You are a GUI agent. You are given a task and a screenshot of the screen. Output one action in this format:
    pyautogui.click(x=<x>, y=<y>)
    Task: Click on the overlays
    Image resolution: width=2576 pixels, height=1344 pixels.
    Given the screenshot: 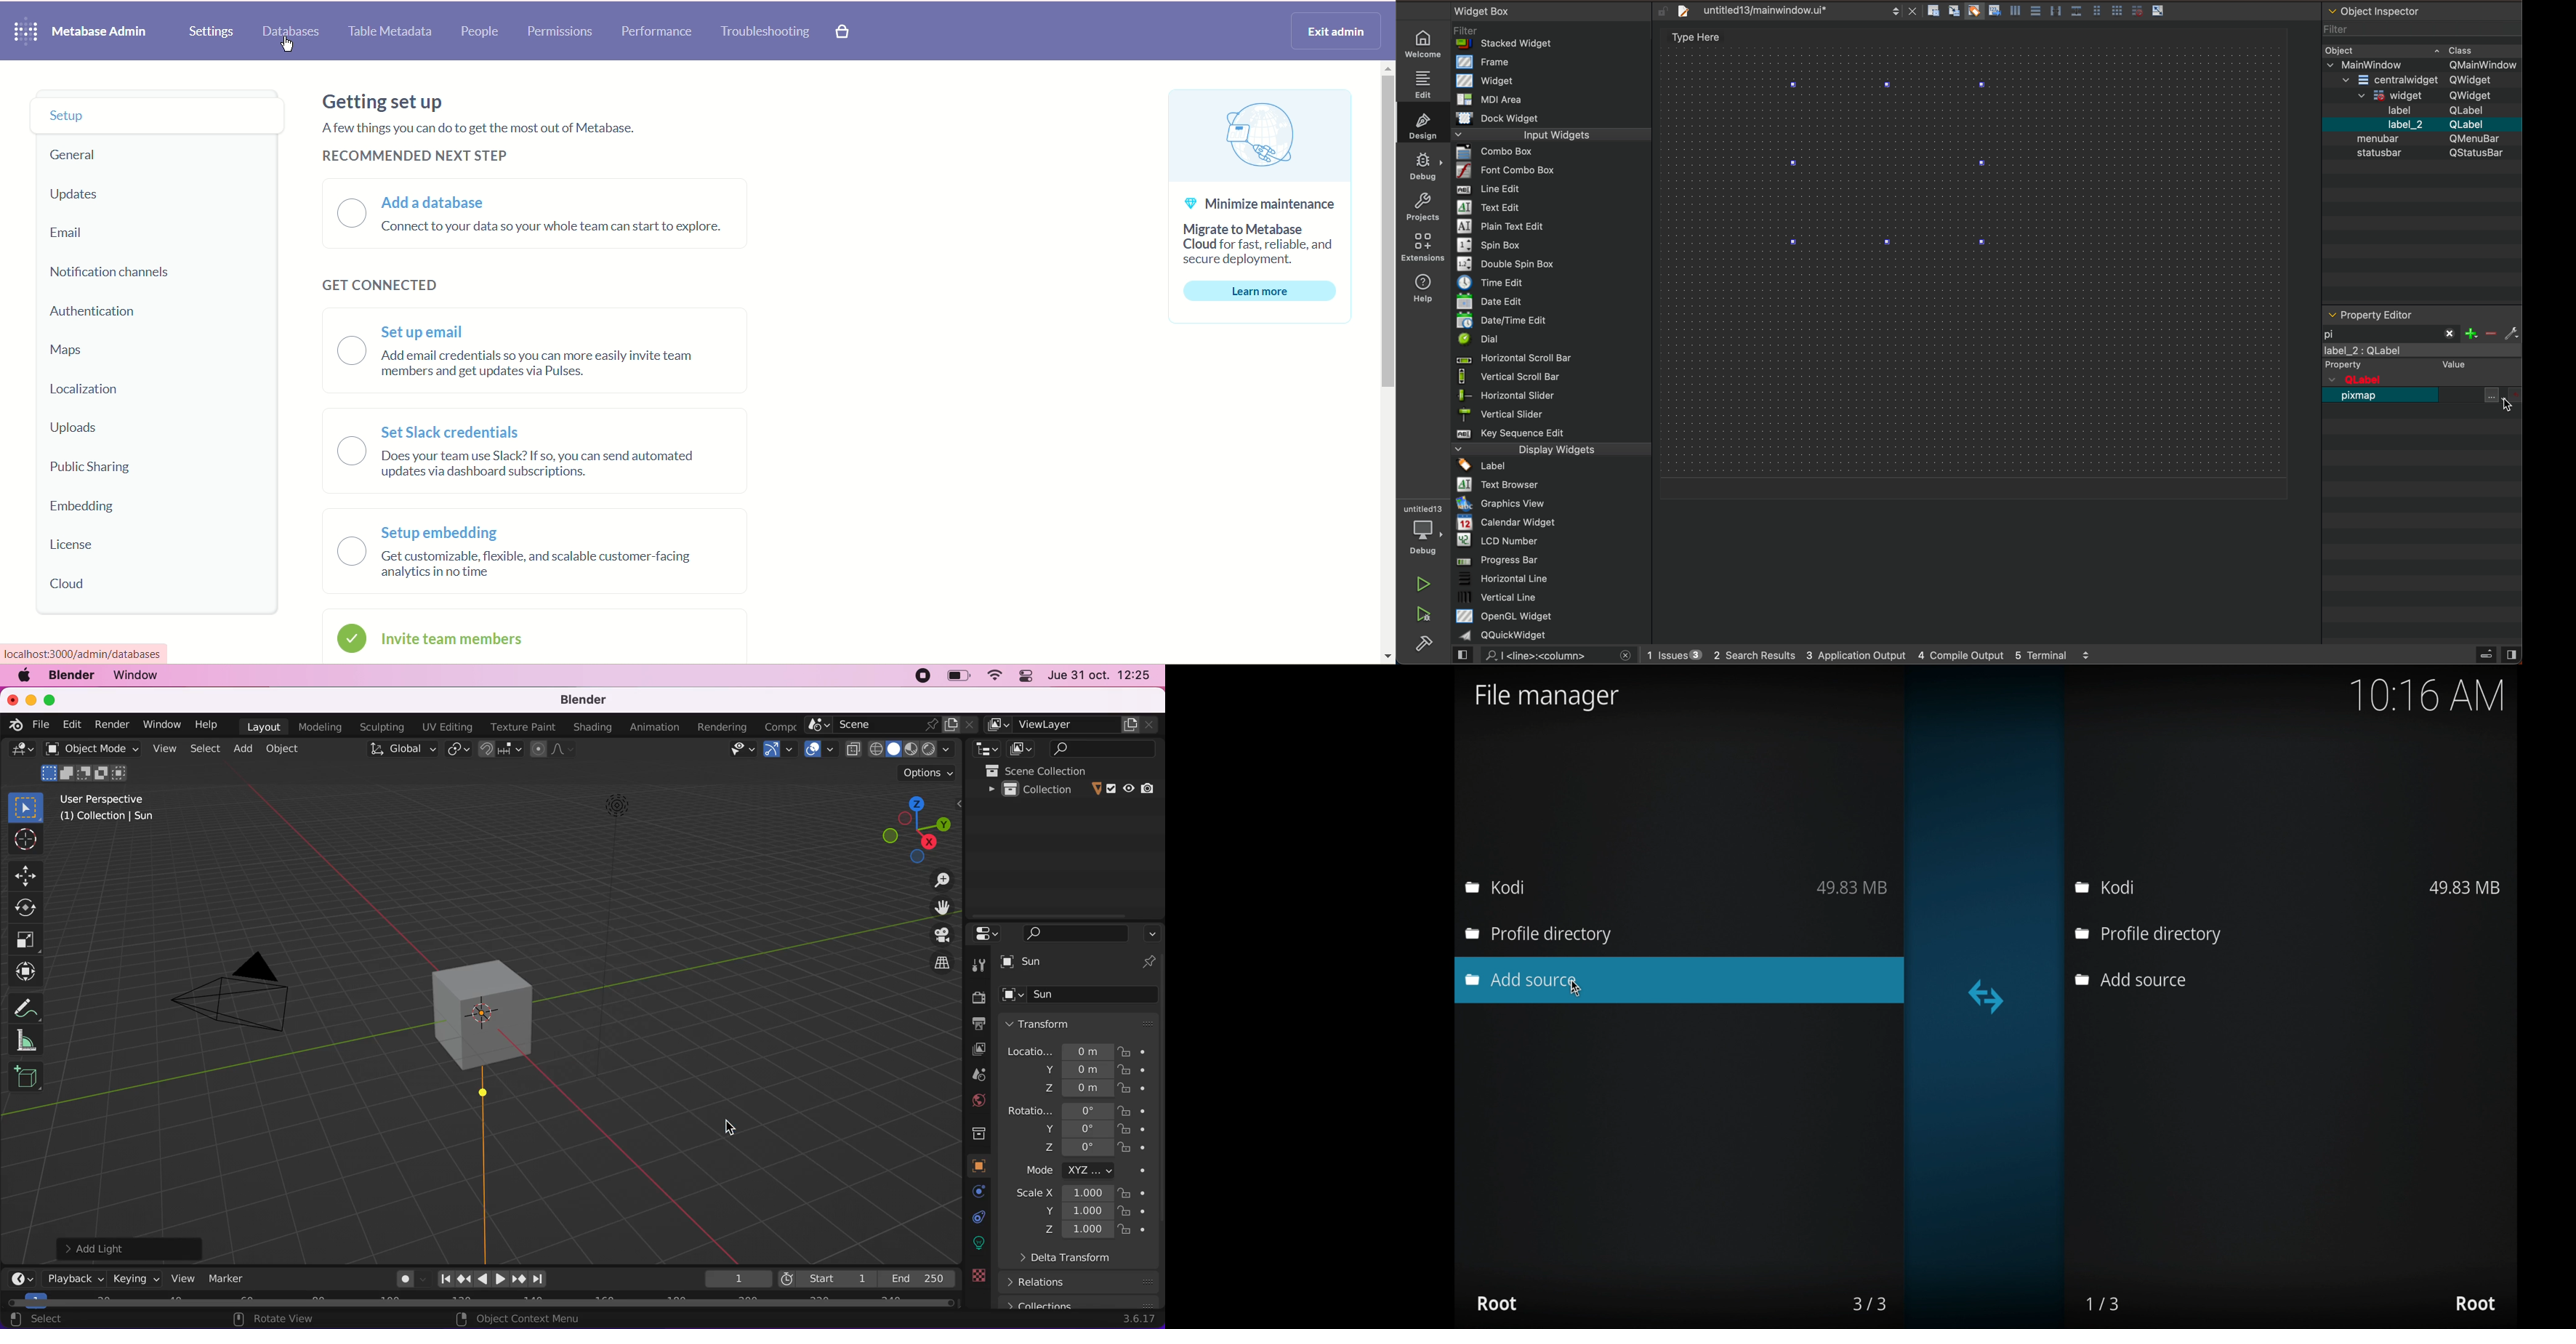 What is the action you would take?
    pyautogui.click(x=820, y=749)
    